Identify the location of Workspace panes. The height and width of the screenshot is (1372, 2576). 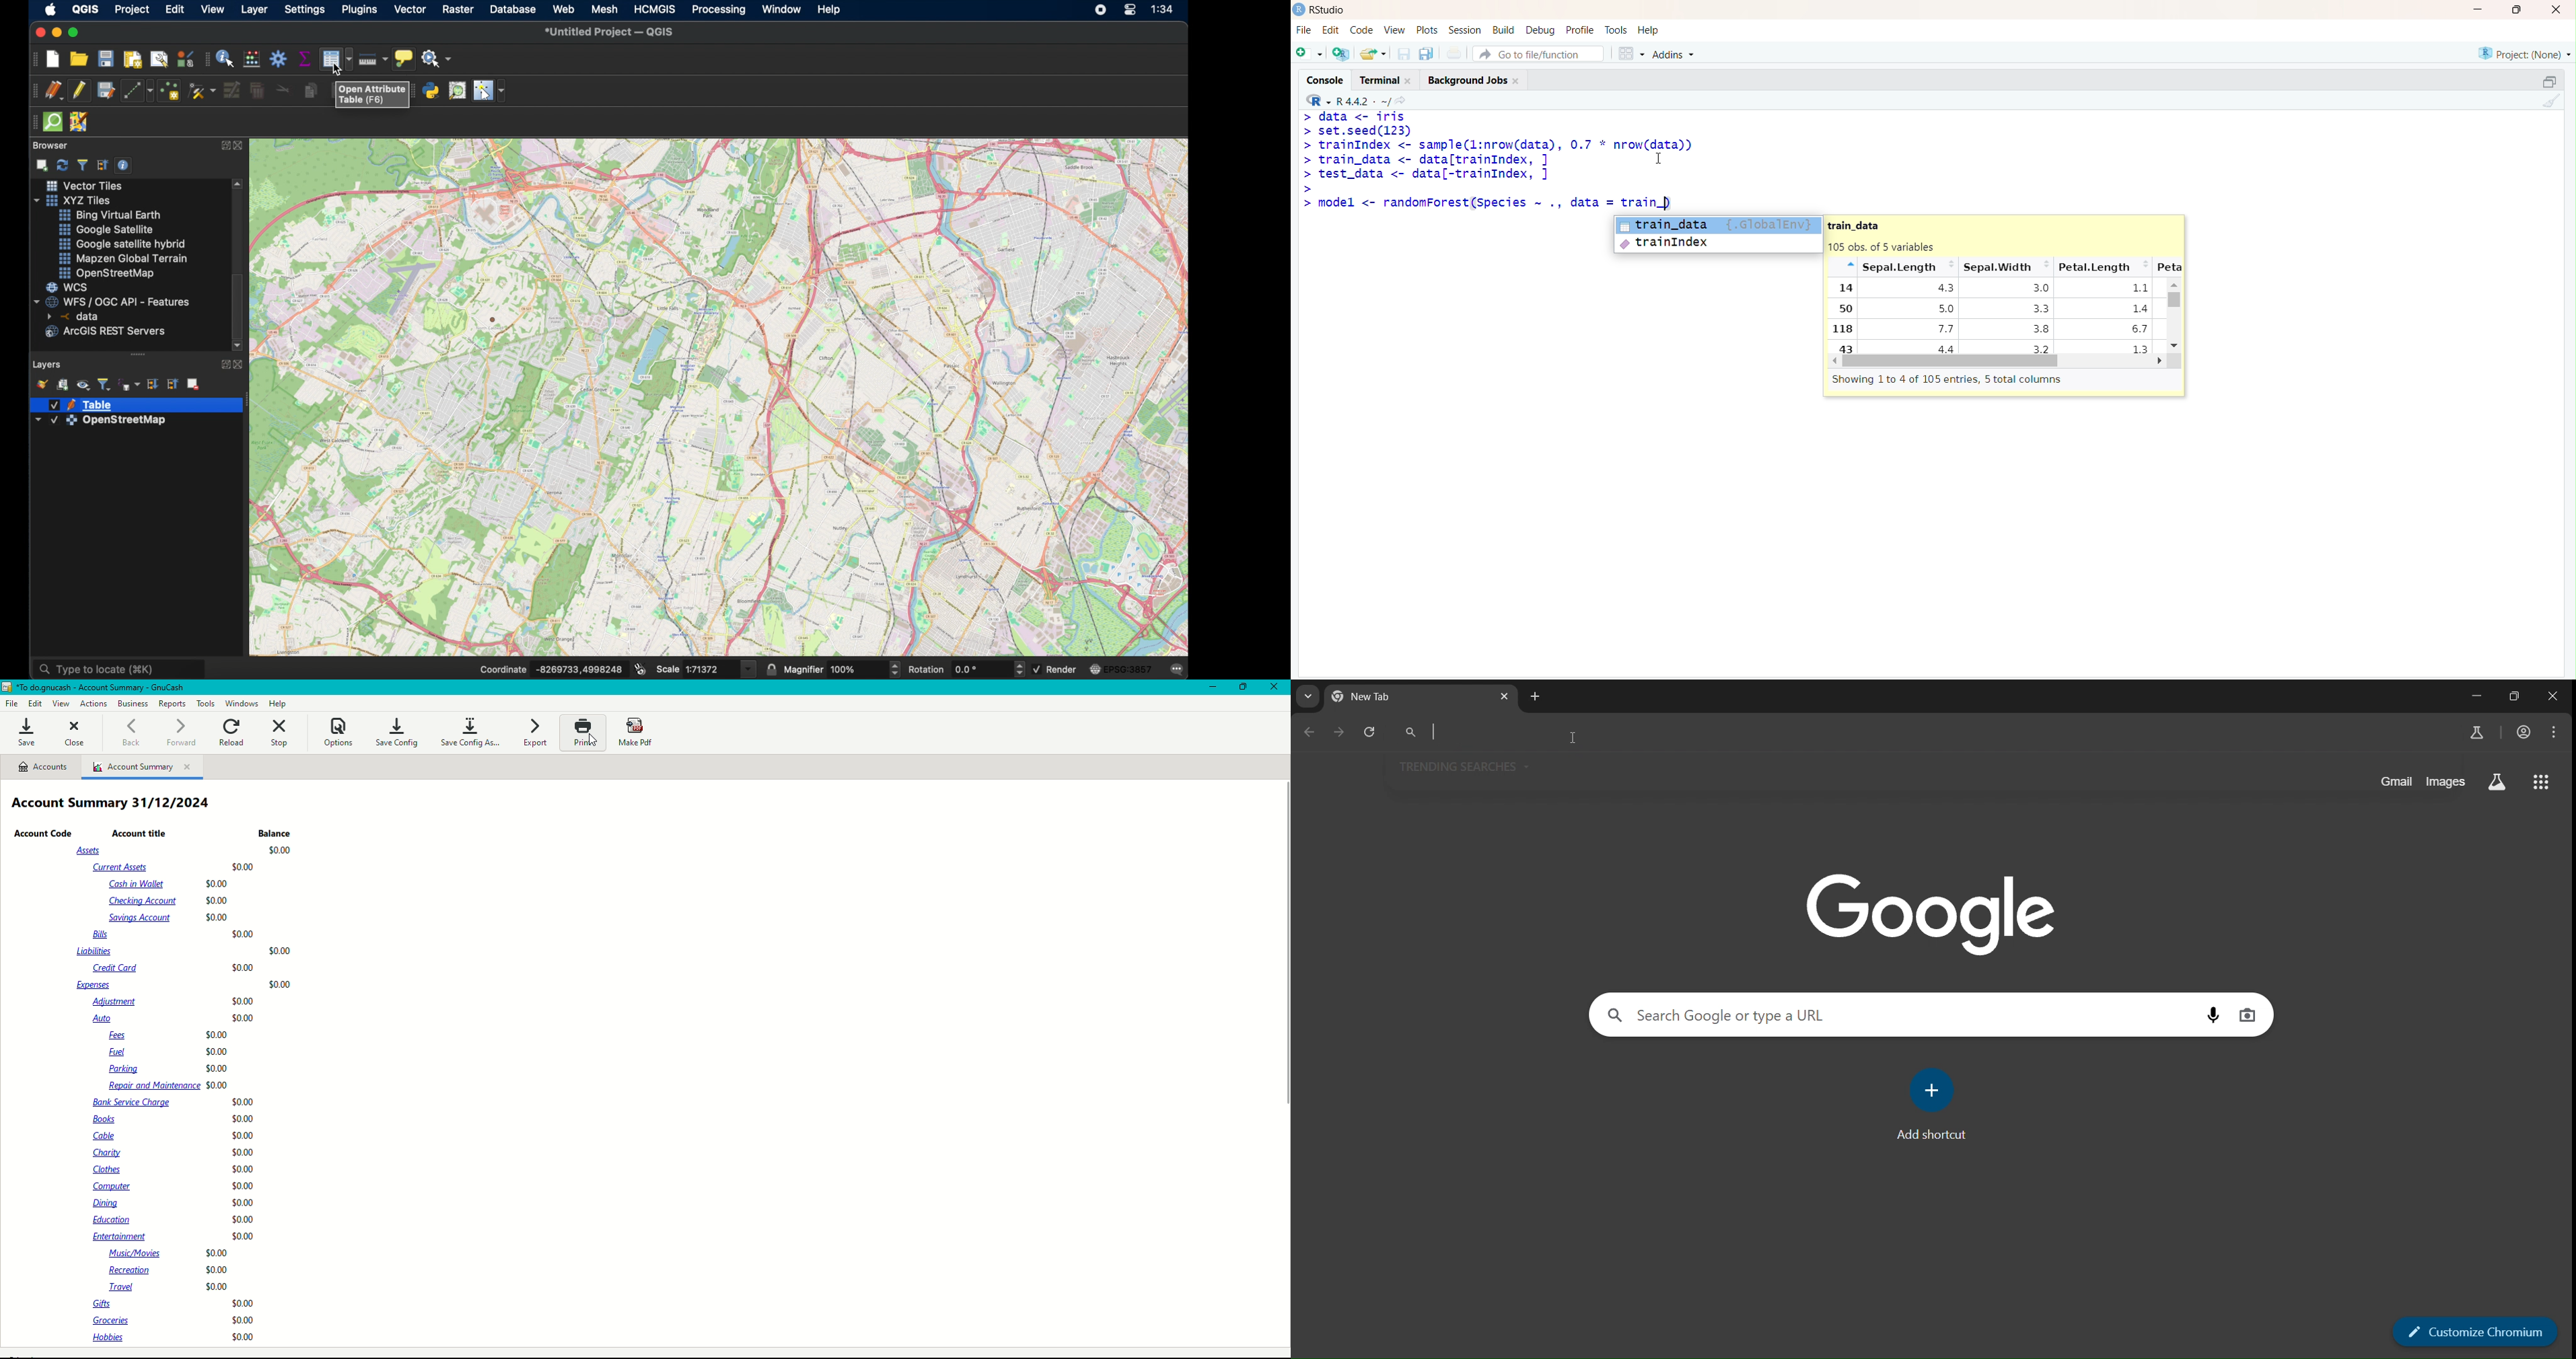
(1629, 52).